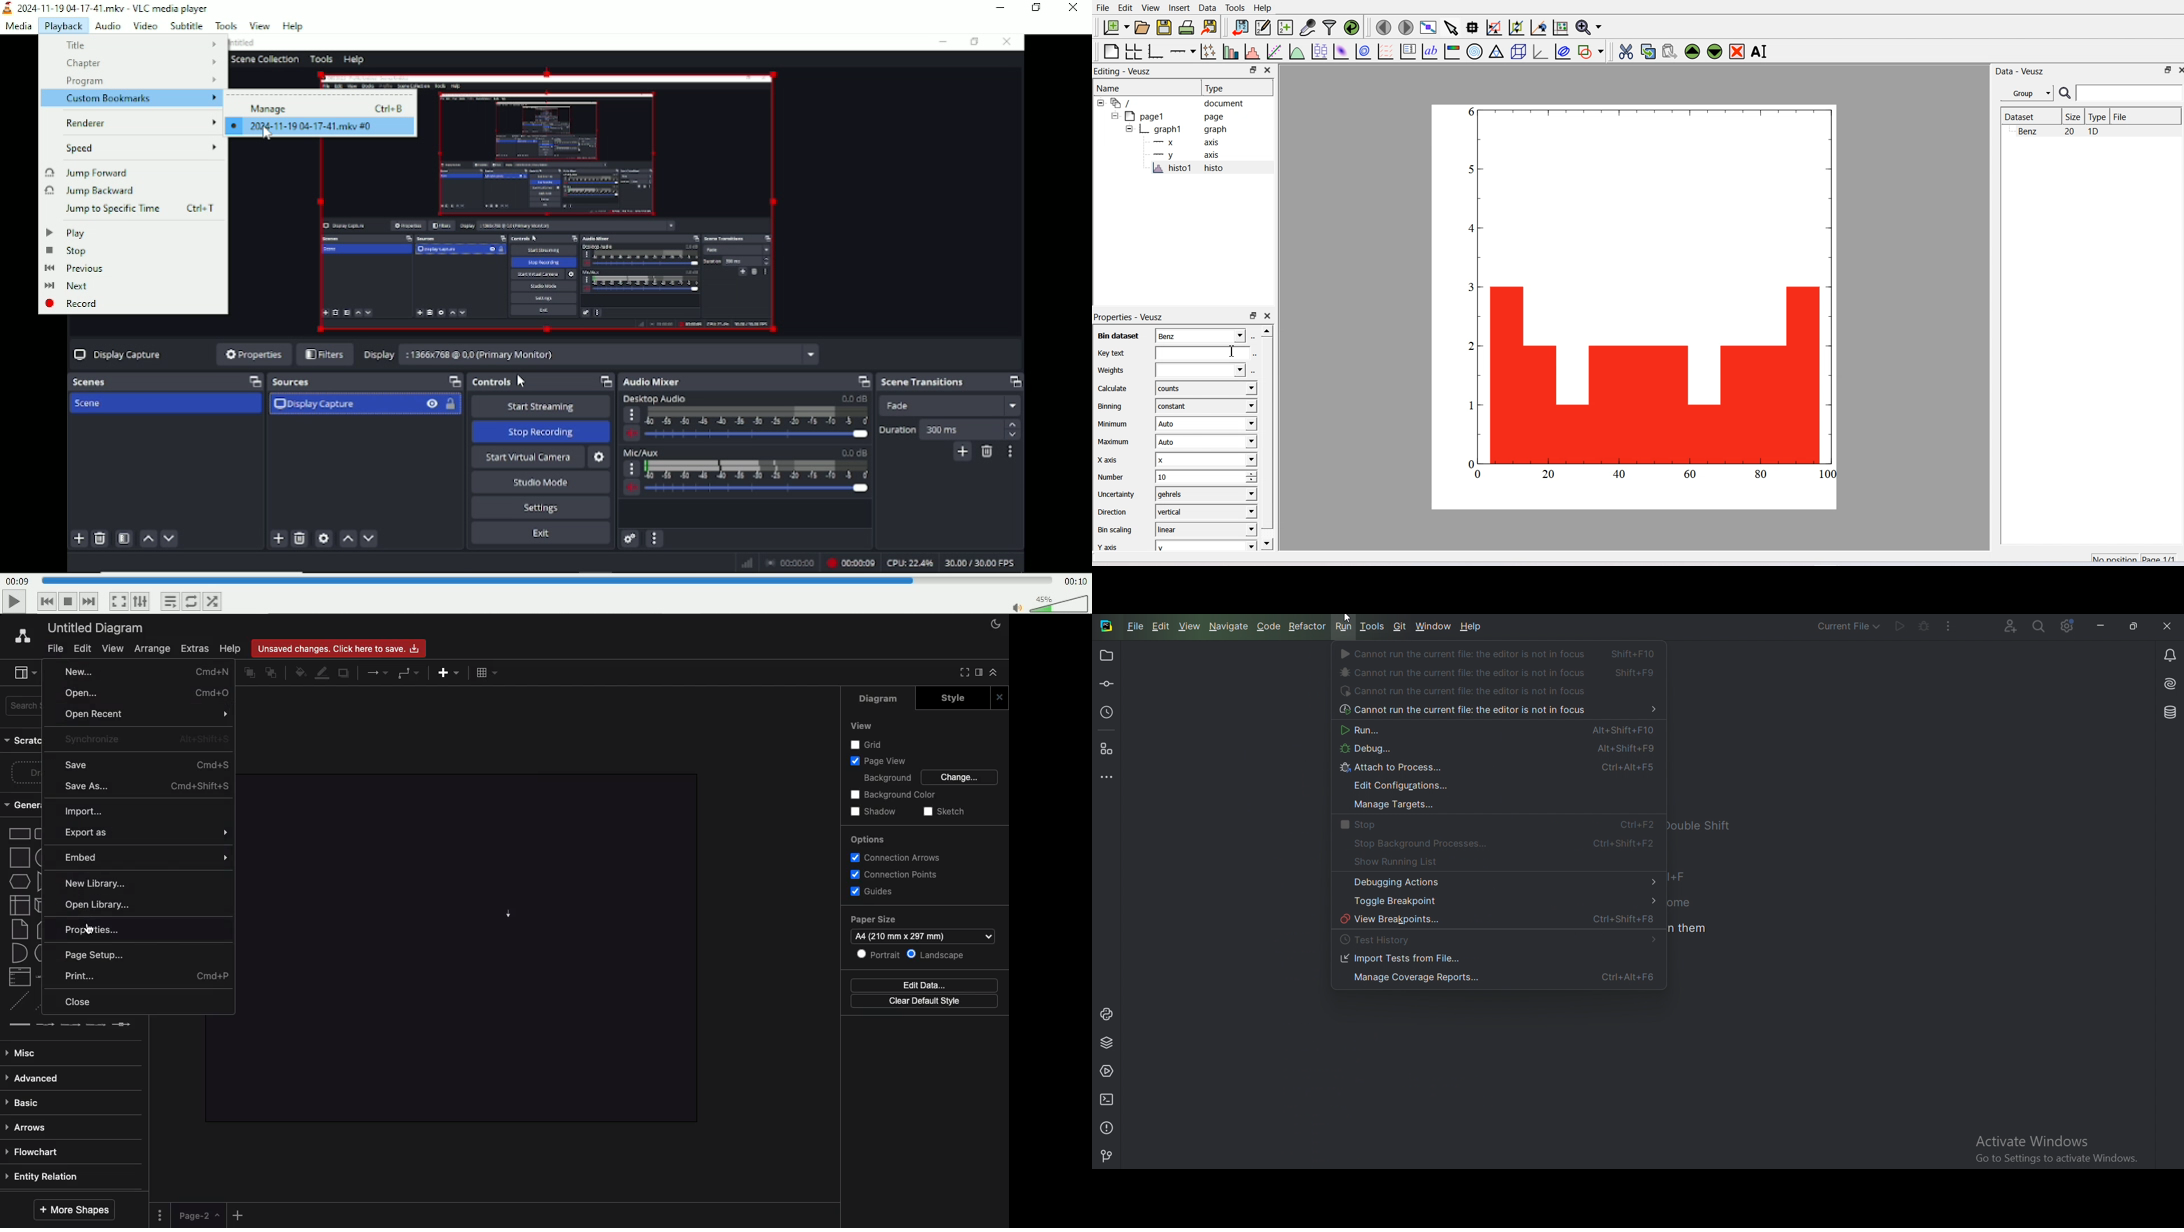 This screenshot has width=2184, height=1232. What do you see at coordinates (943, 812) in the screenshot?
I see `Sketch` at bounding box center [943, 812].